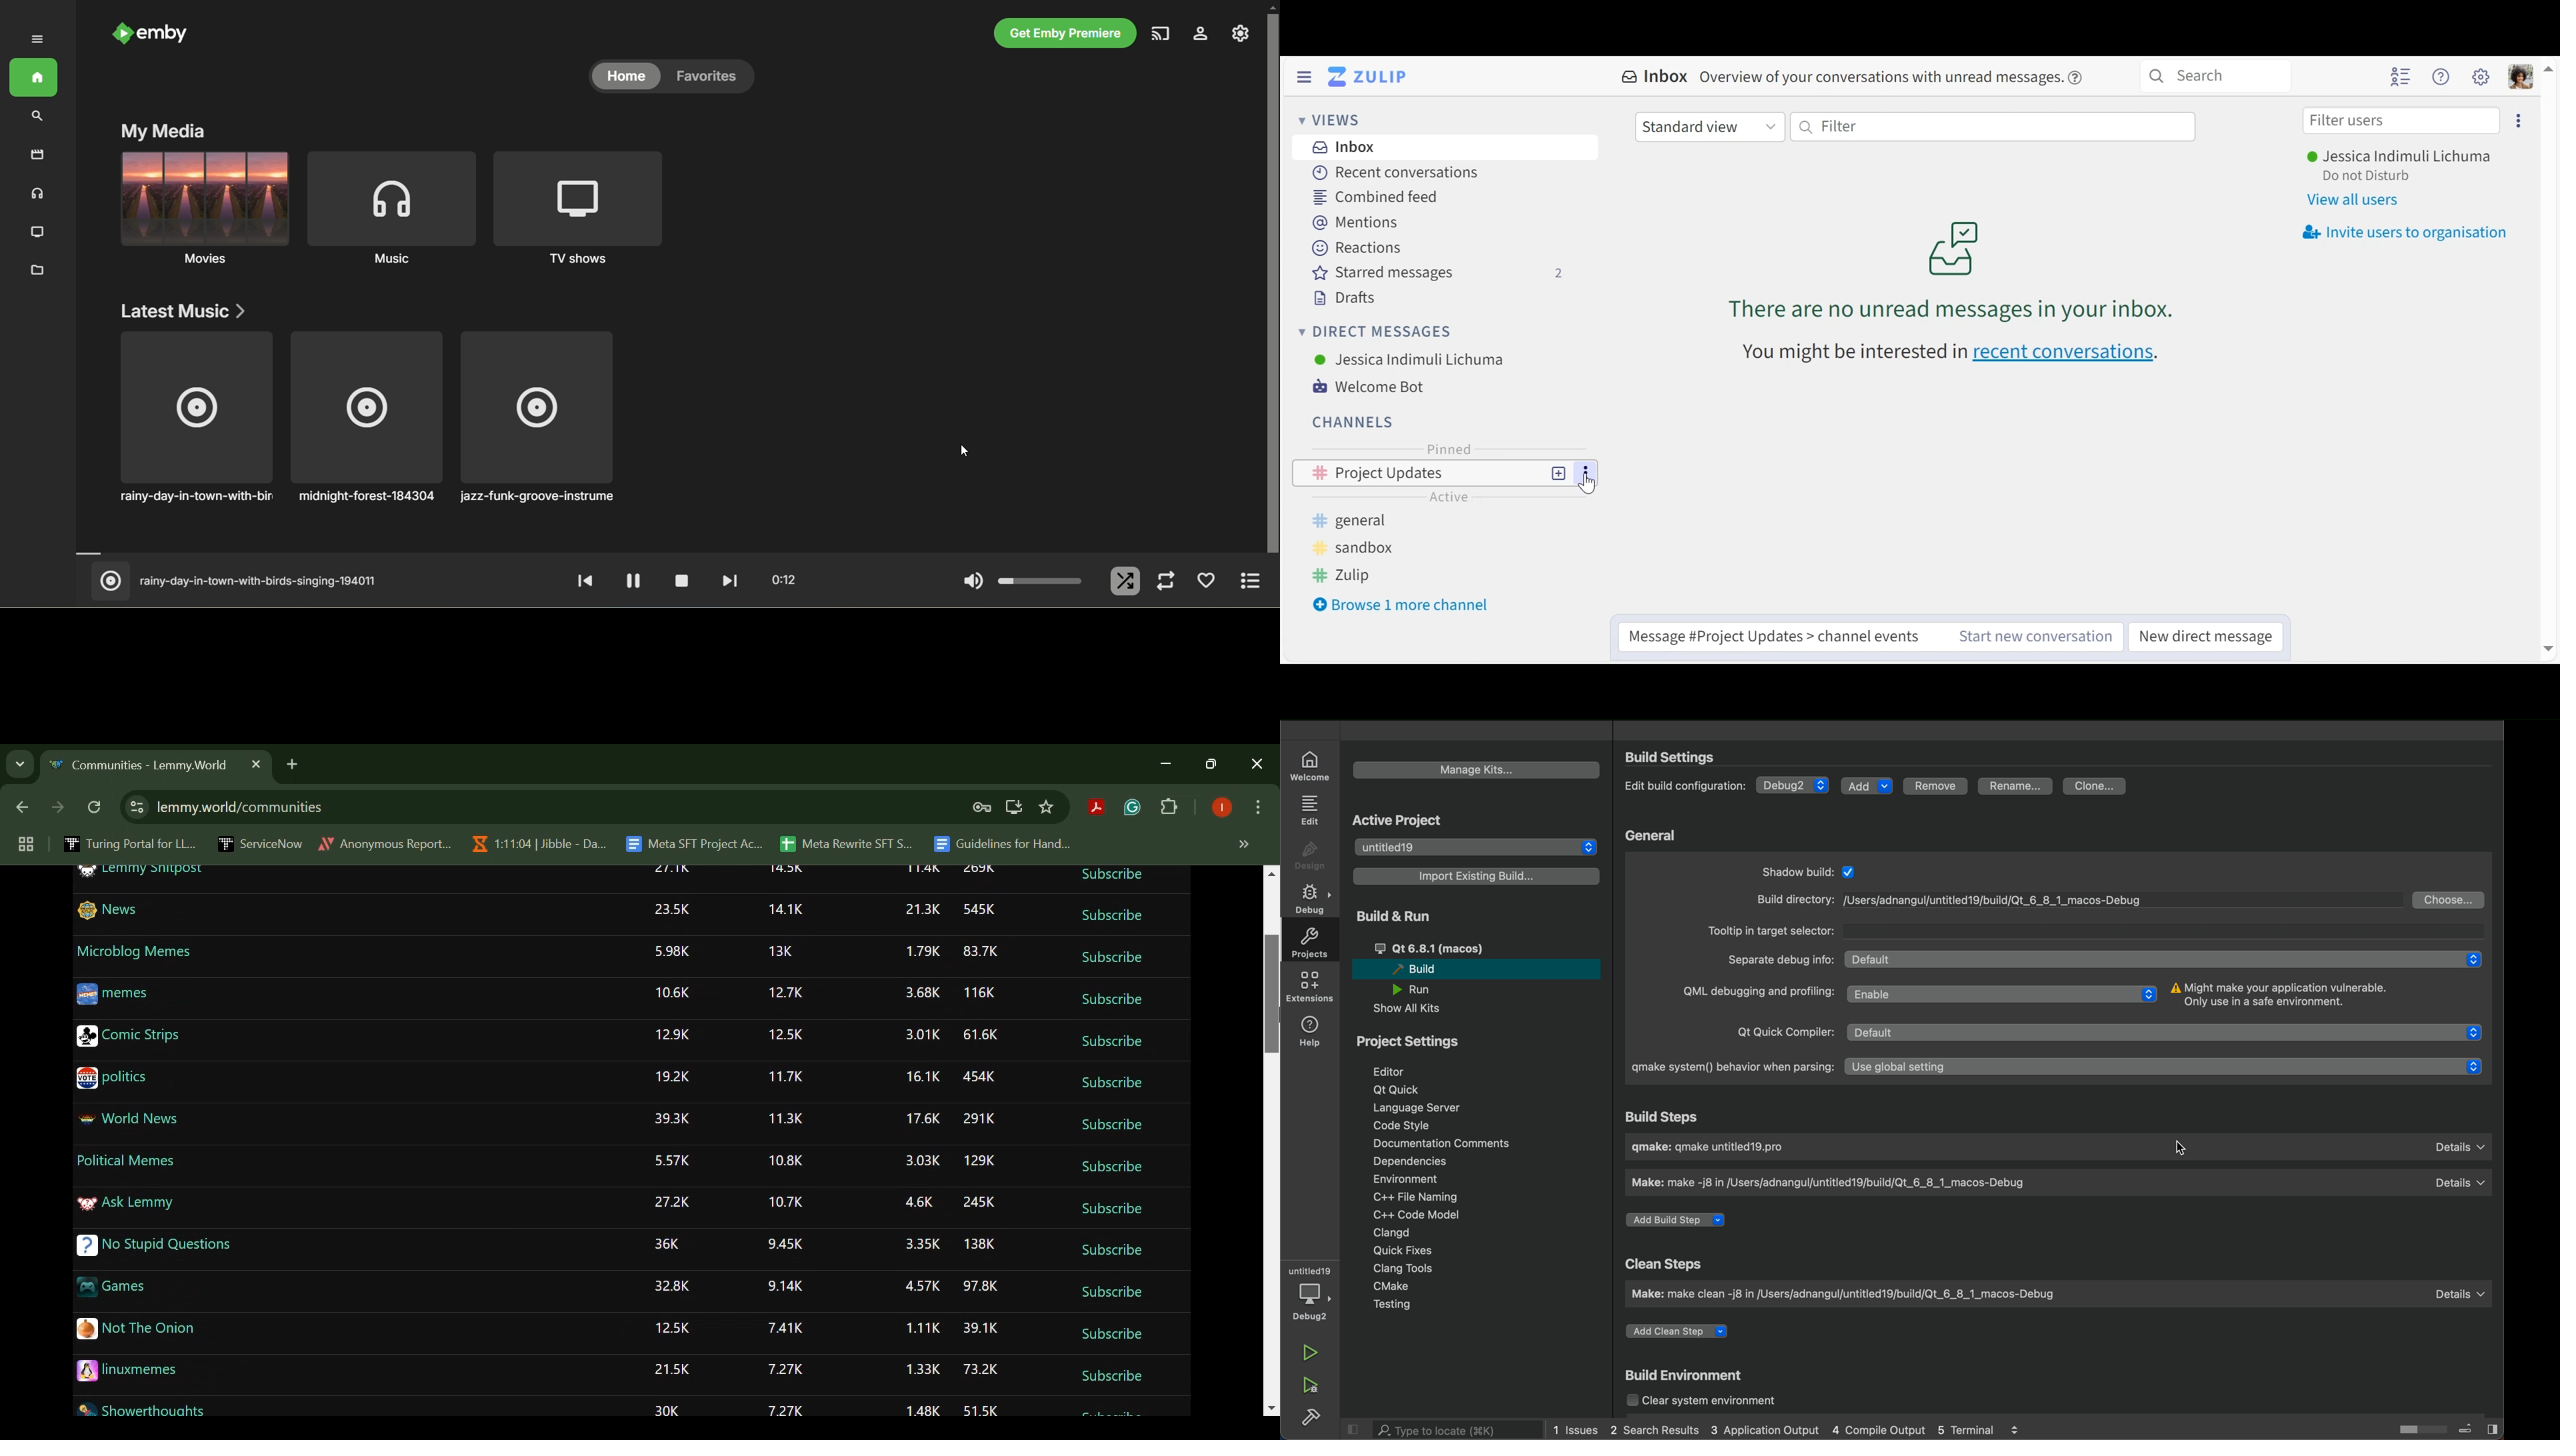  What do you see at coordinates (1853, 77) in the screenshot?
I see `Inbox` at bounding box center [1853, 77].